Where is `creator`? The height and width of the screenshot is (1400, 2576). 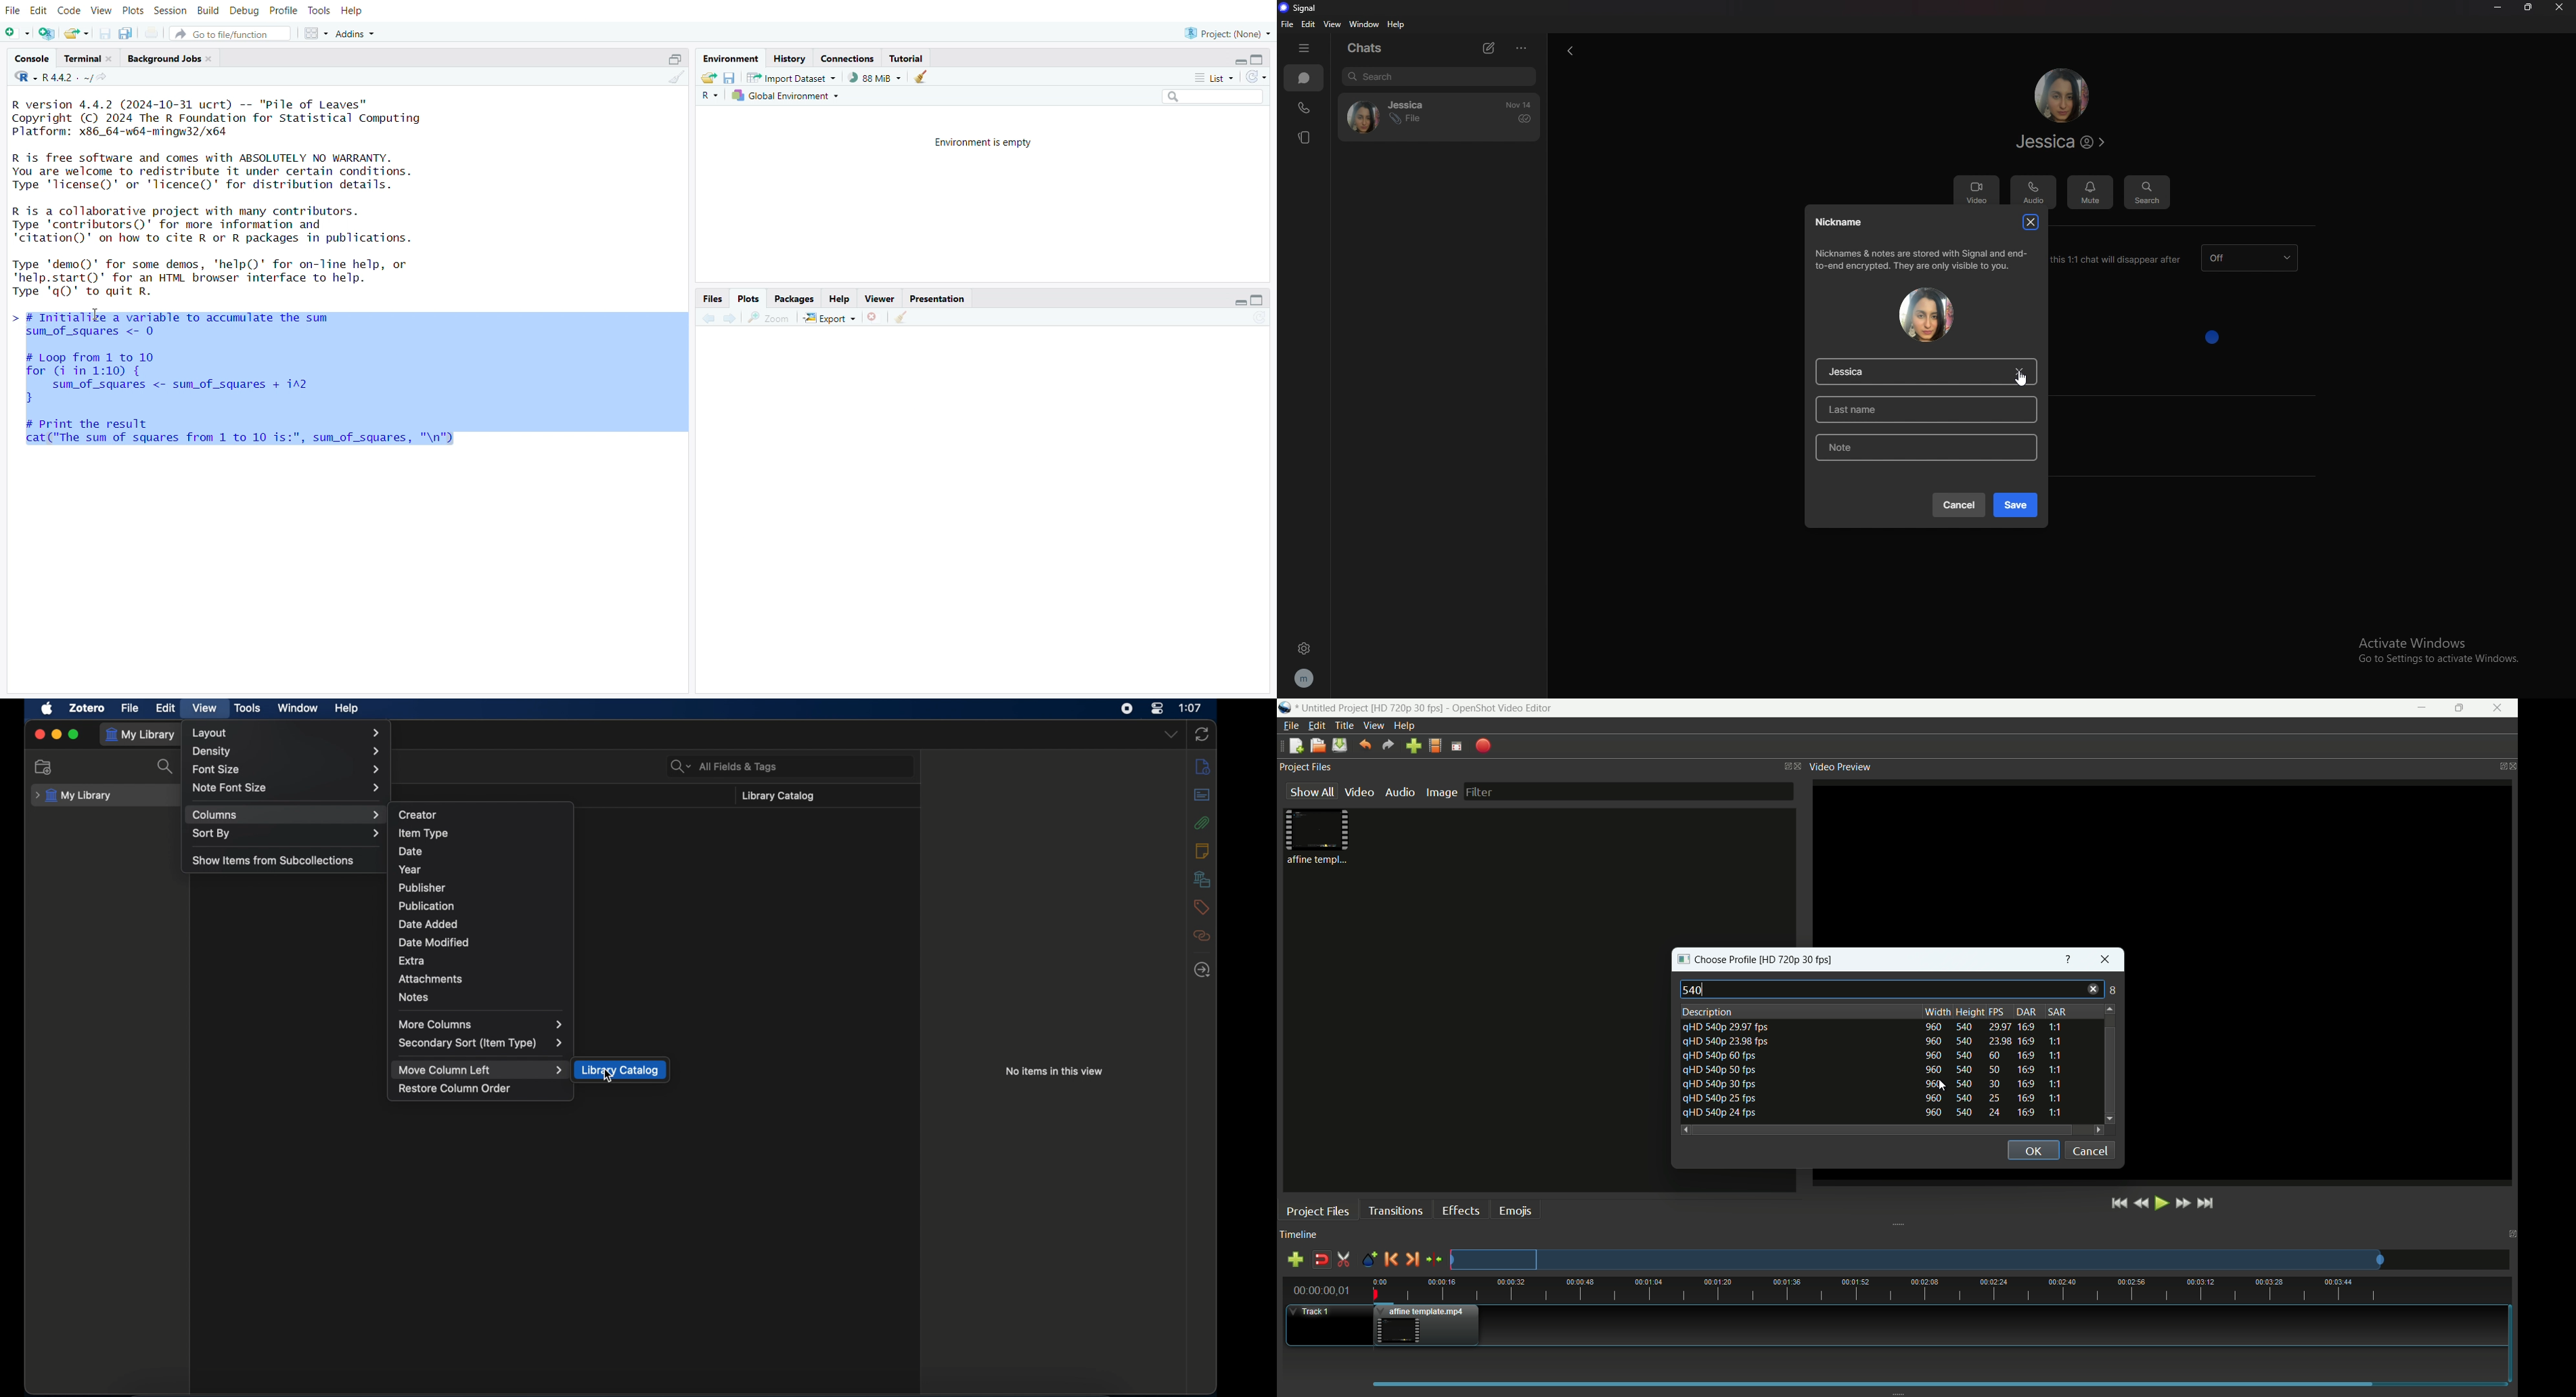
creator is located at coordinates (418, 814).